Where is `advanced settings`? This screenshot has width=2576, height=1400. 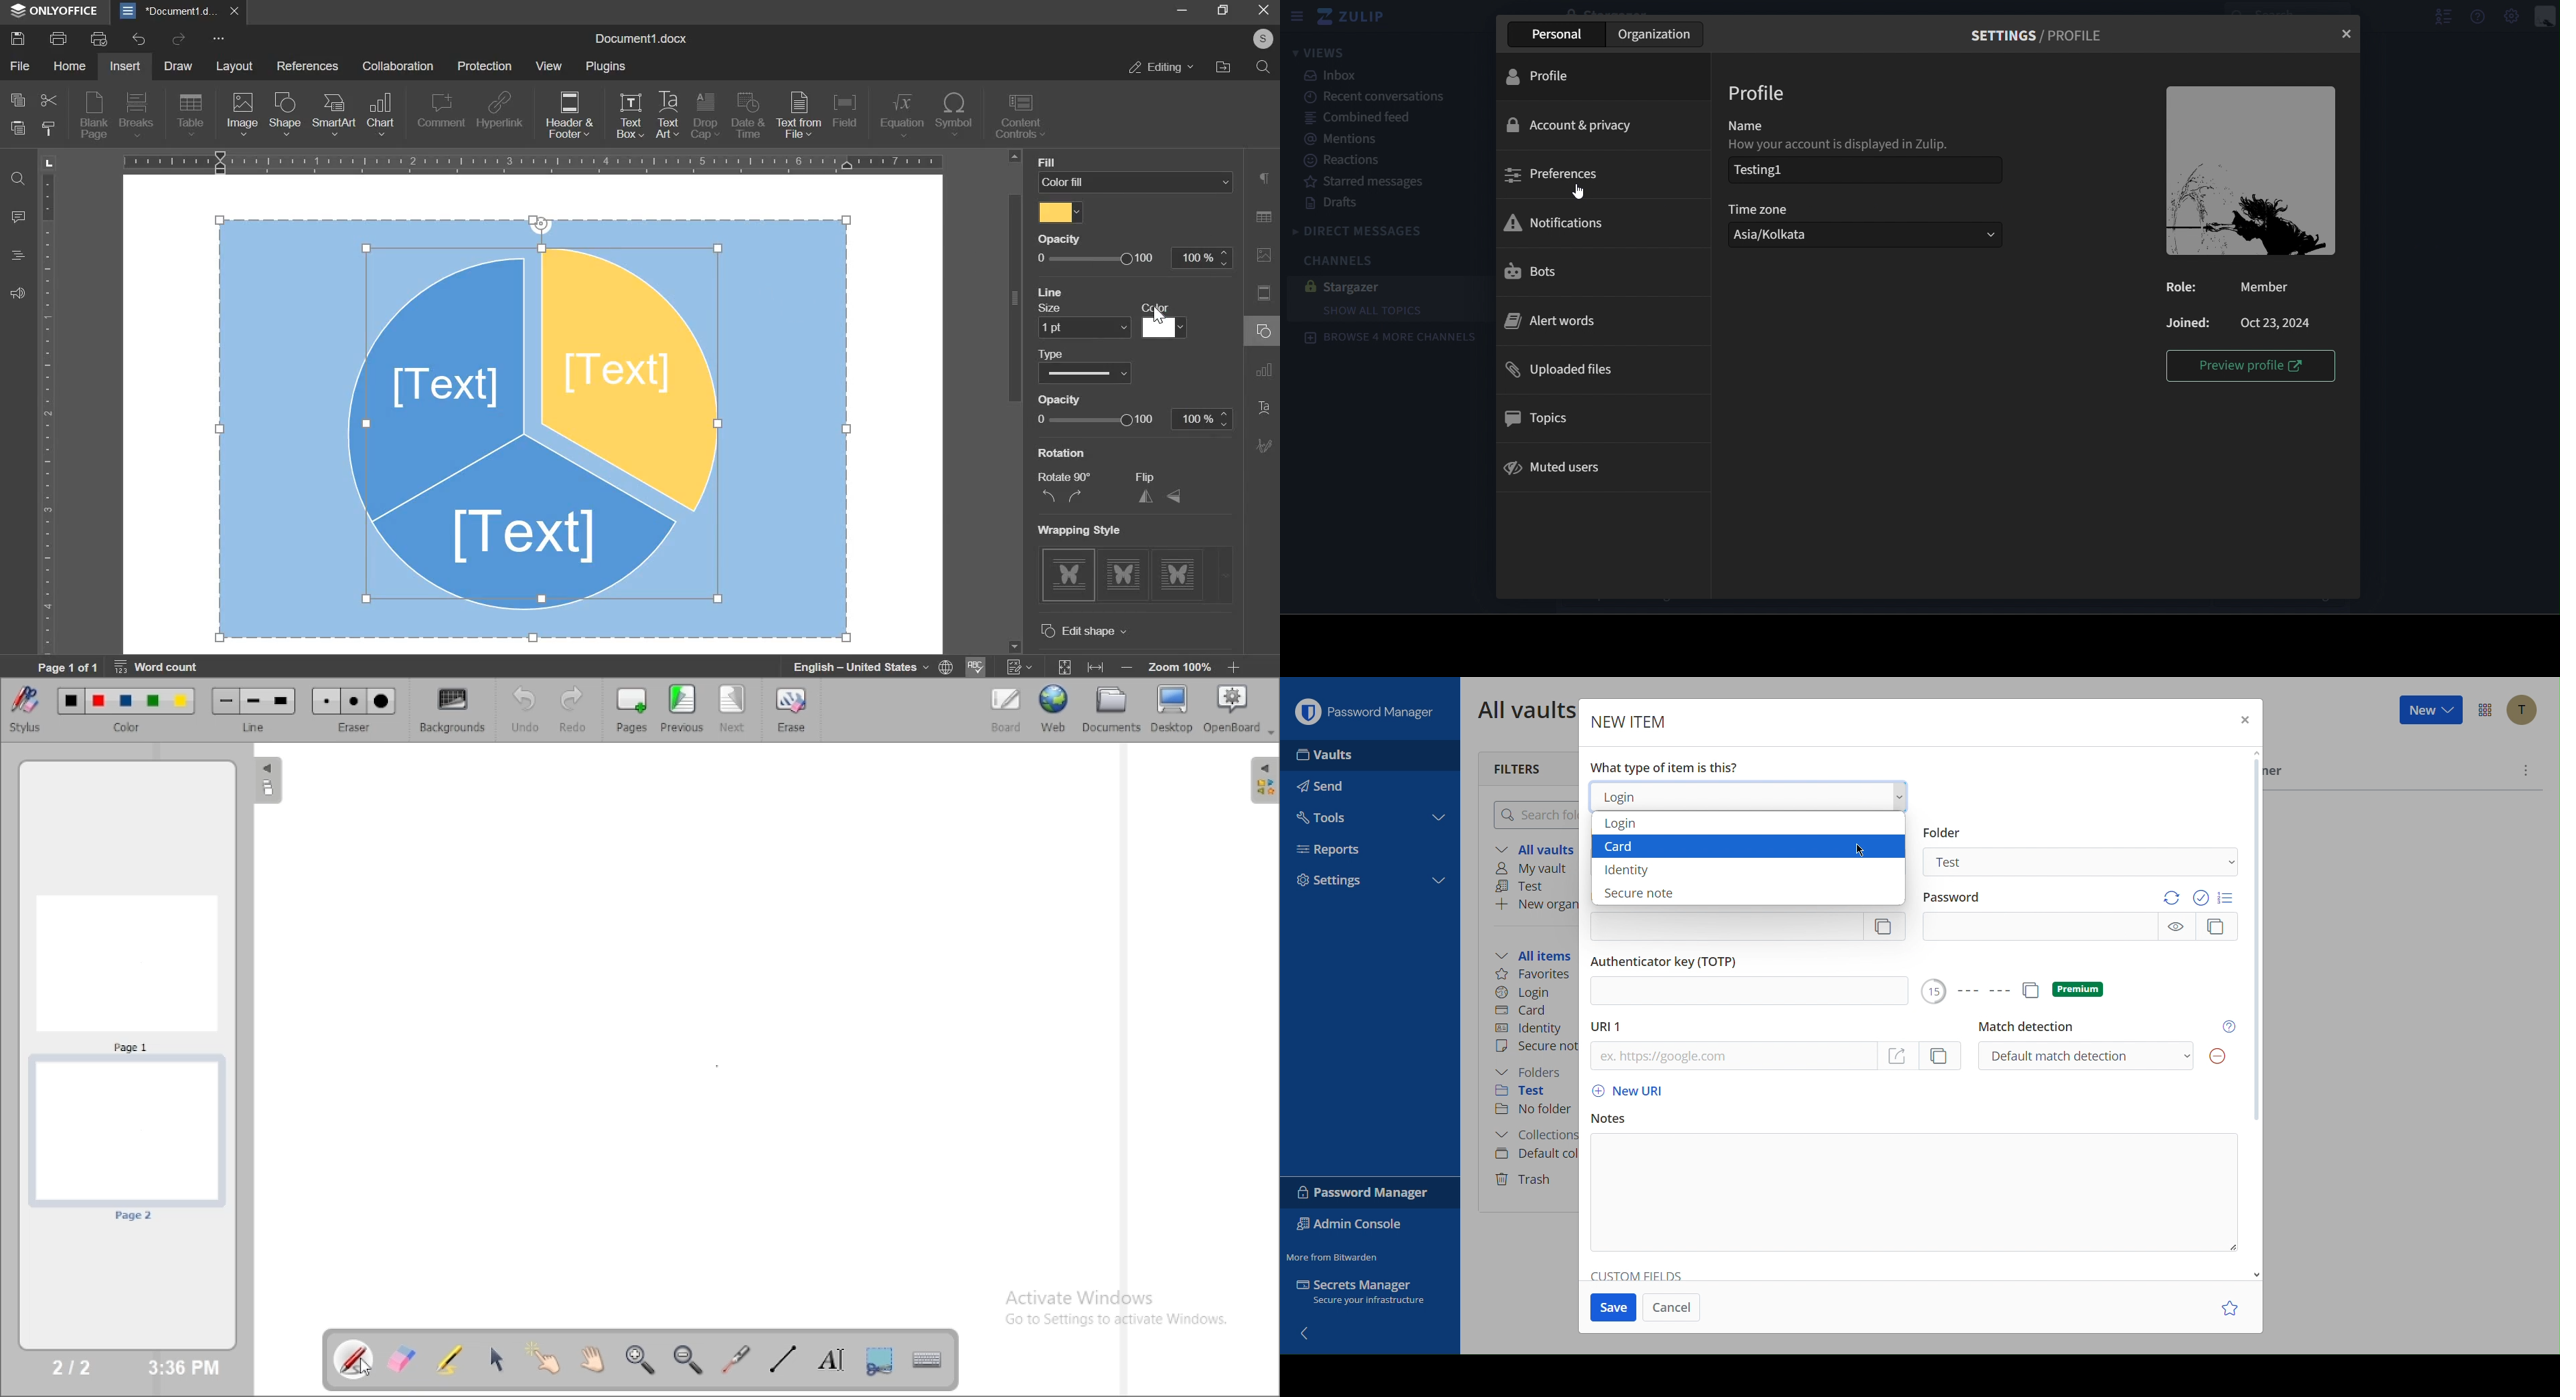
advanced settings is located at coordinates (1102, 631).